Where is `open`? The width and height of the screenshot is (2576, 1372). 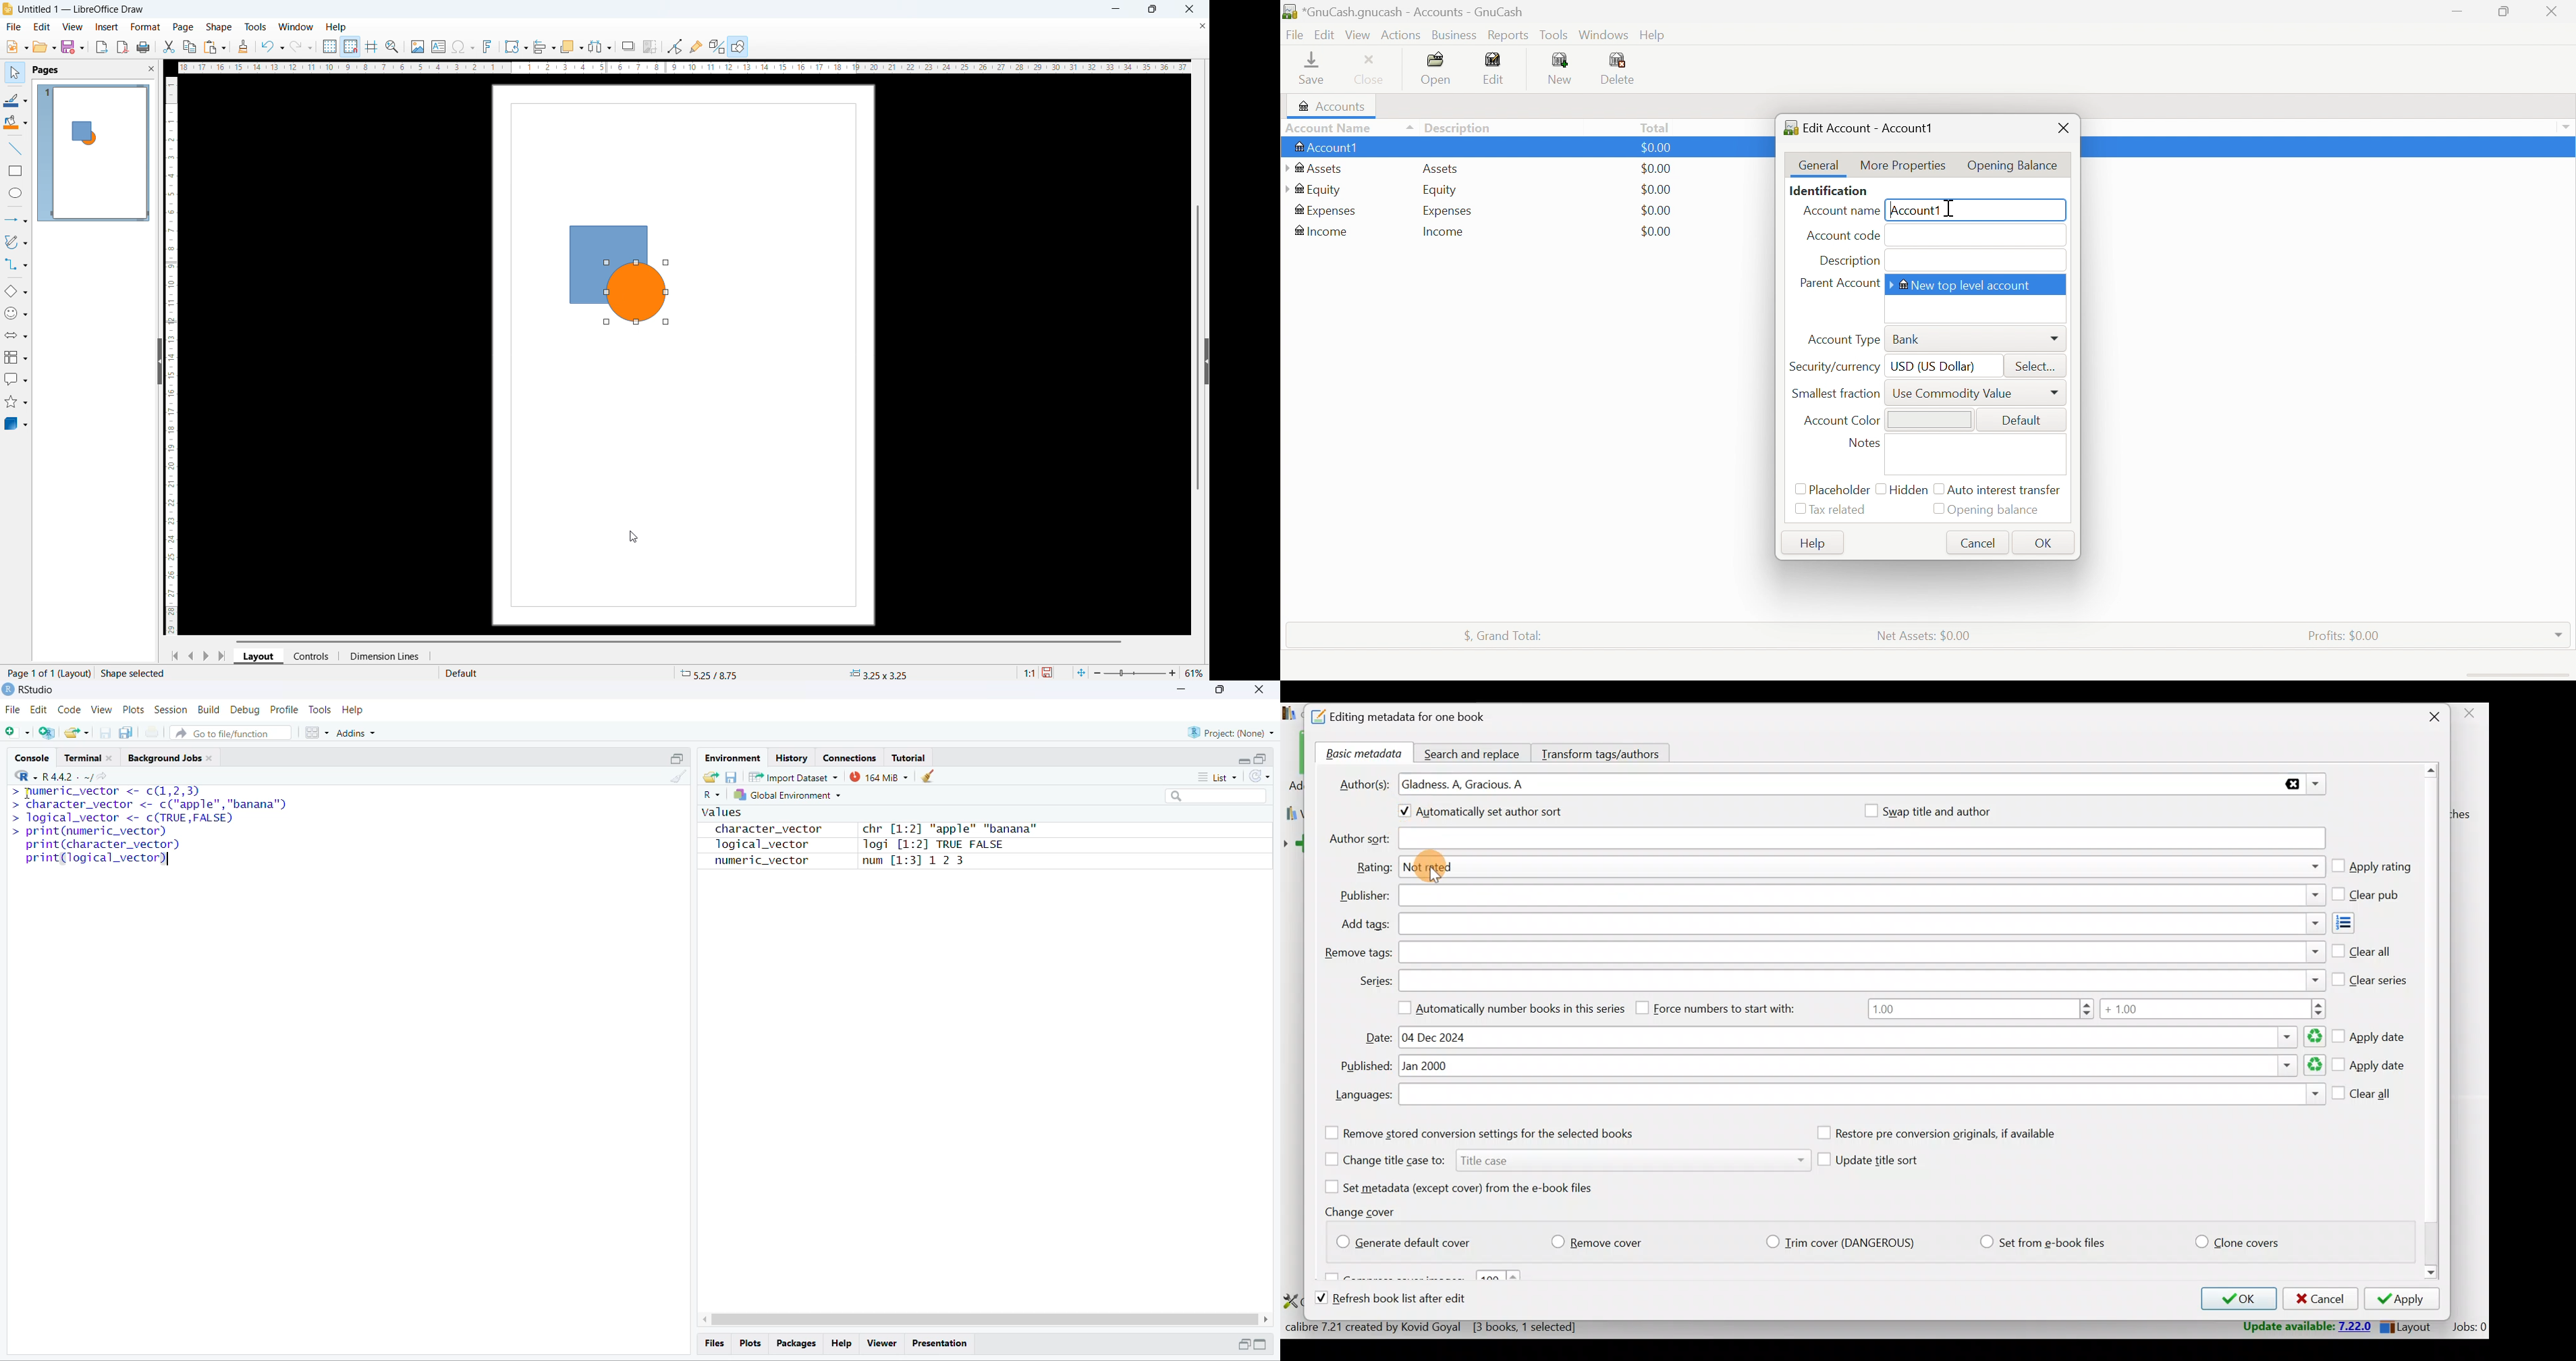 open is located at coordinates (44, 47).